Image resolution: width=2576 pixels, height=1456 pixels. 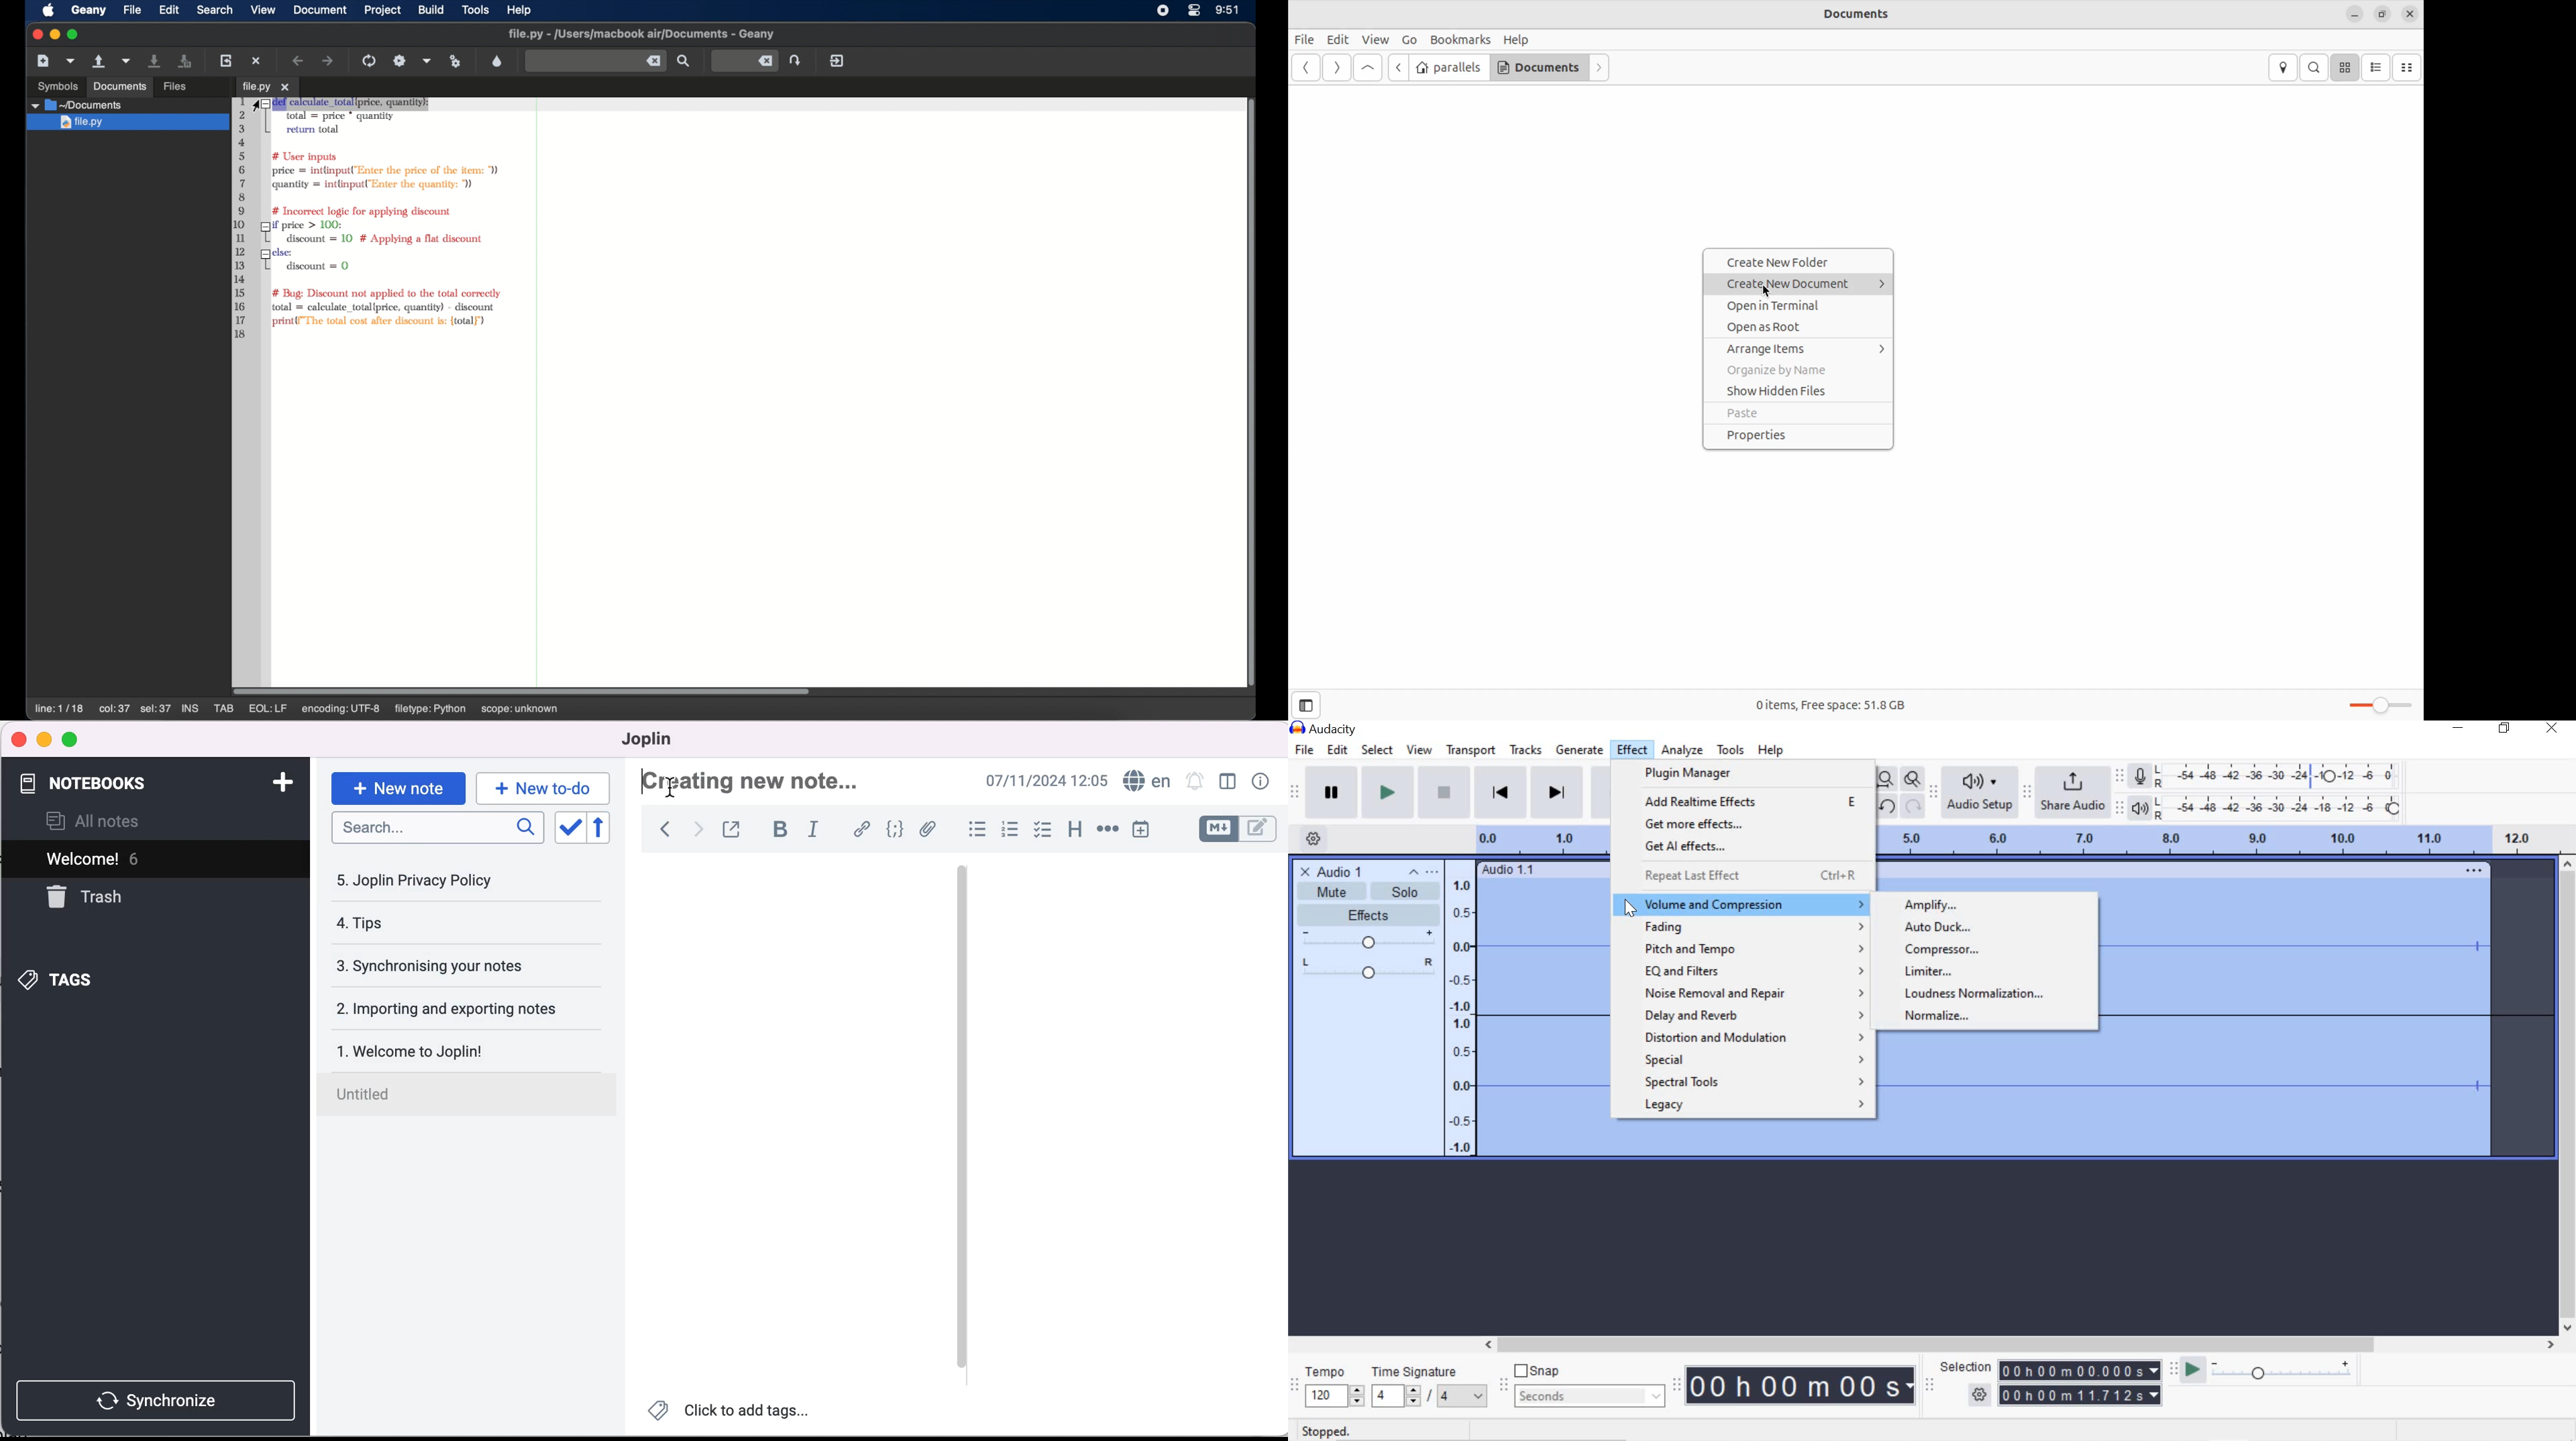 I want to click on Time, so click(x=1802, y=1387).